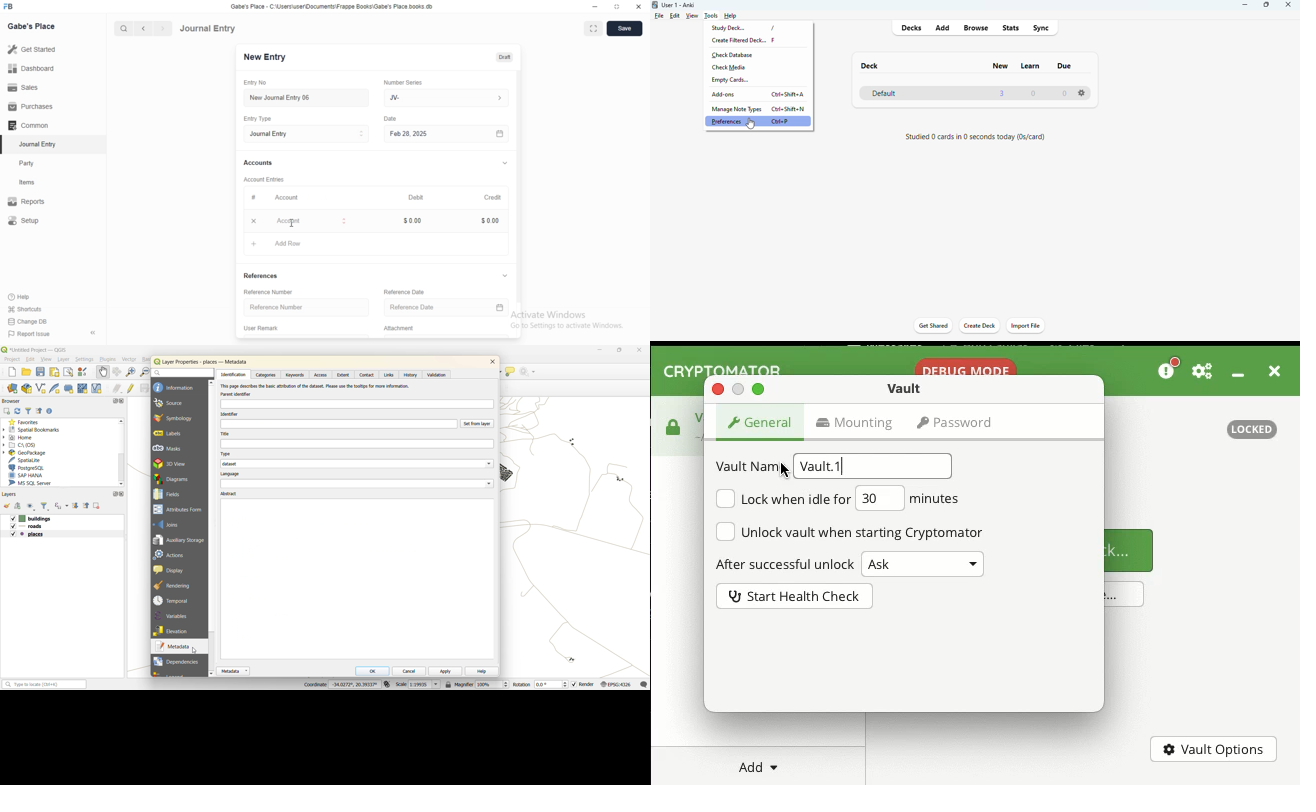  I want to click on rotation, so click(538, 684).